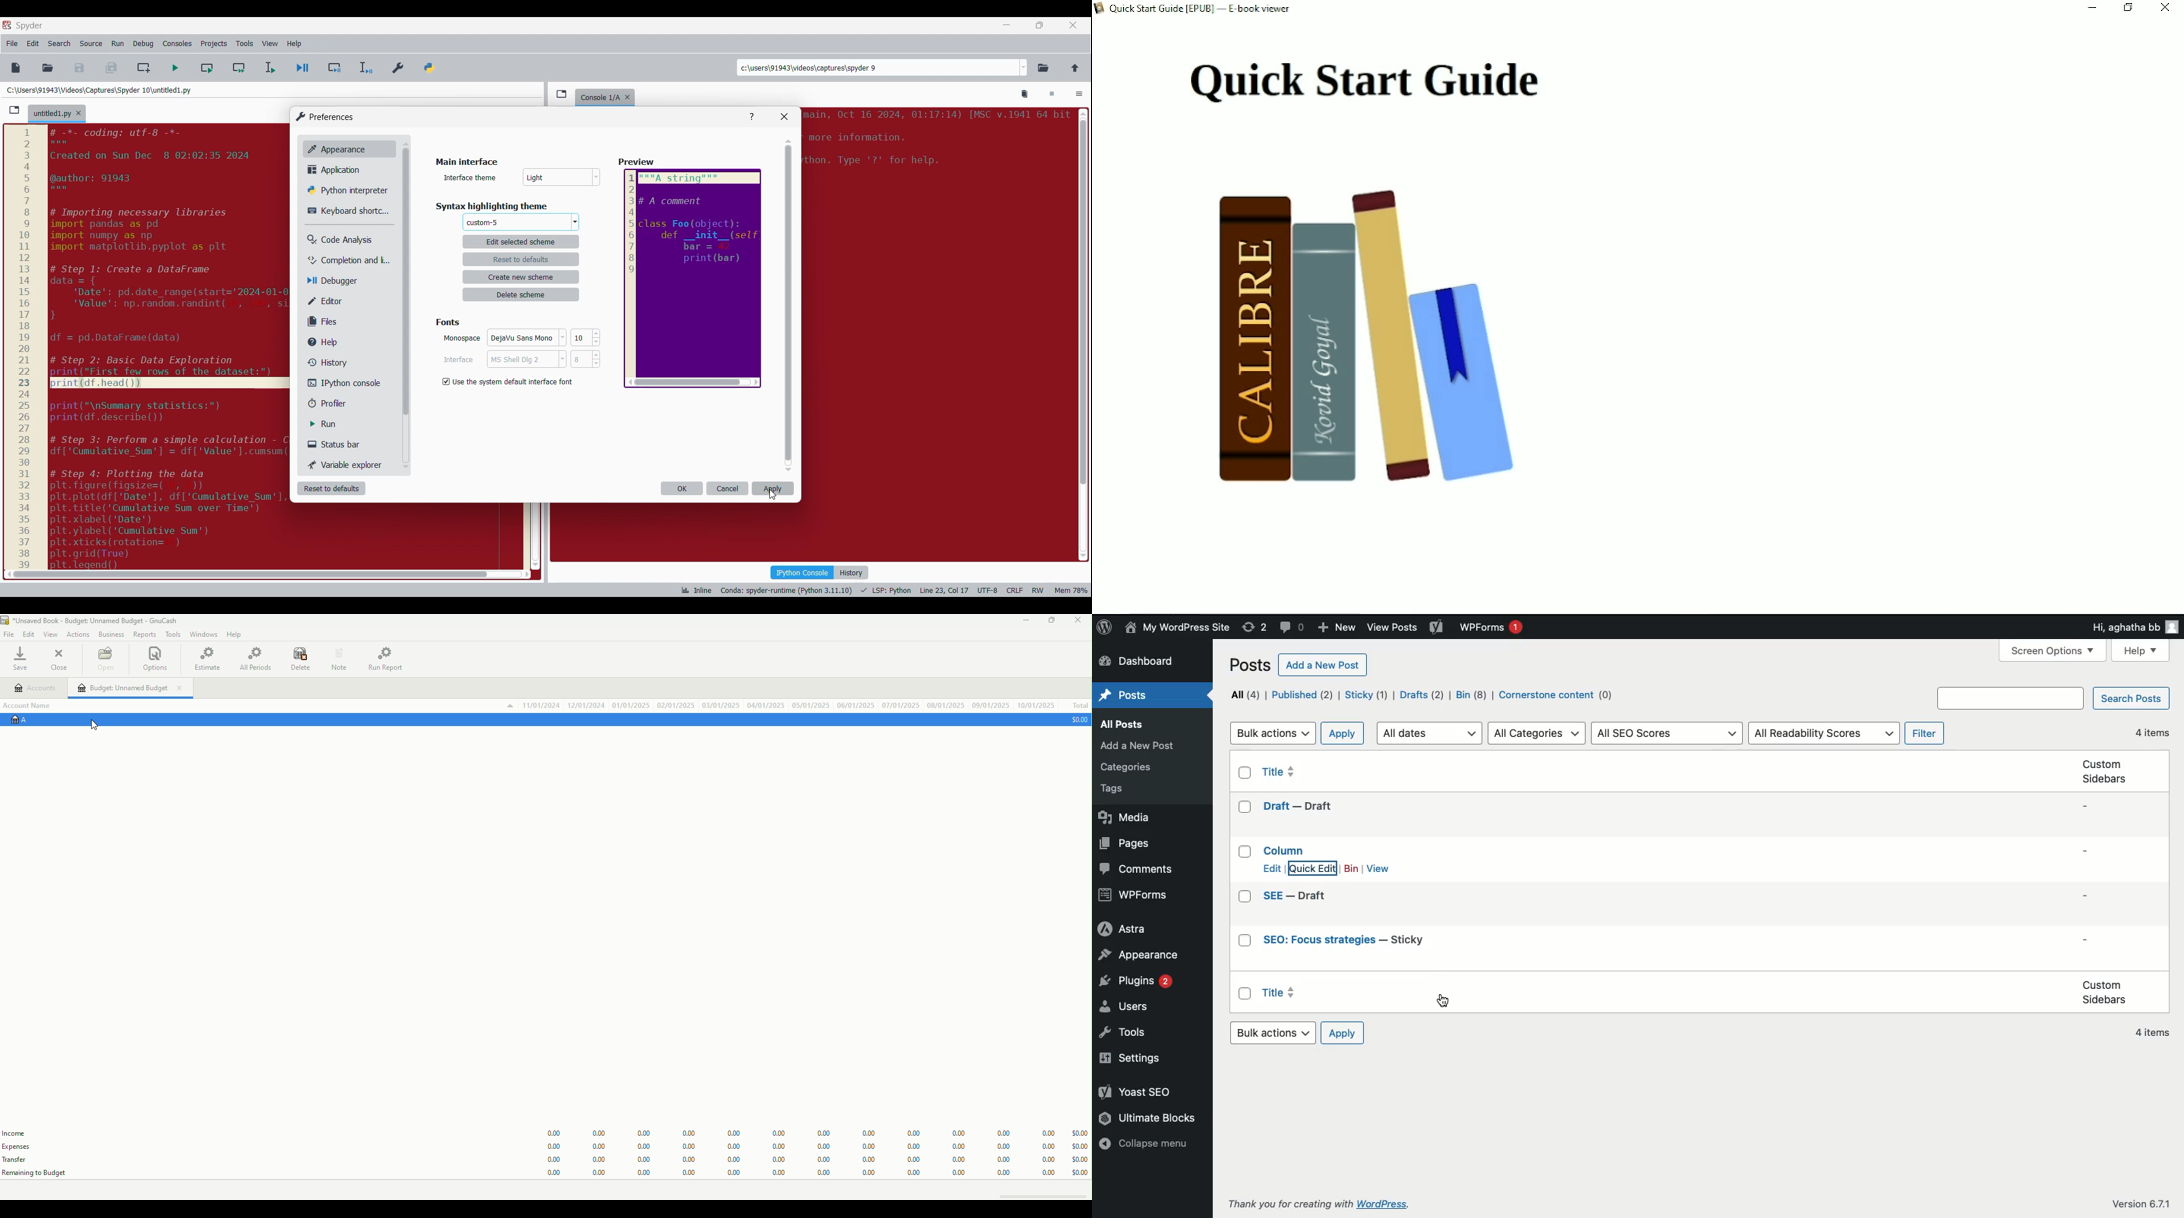 The image size is (2184, 1232). What do you see at coordinates (638, 163) in the screenshot?
I see `` at bounding box center [638, 163].